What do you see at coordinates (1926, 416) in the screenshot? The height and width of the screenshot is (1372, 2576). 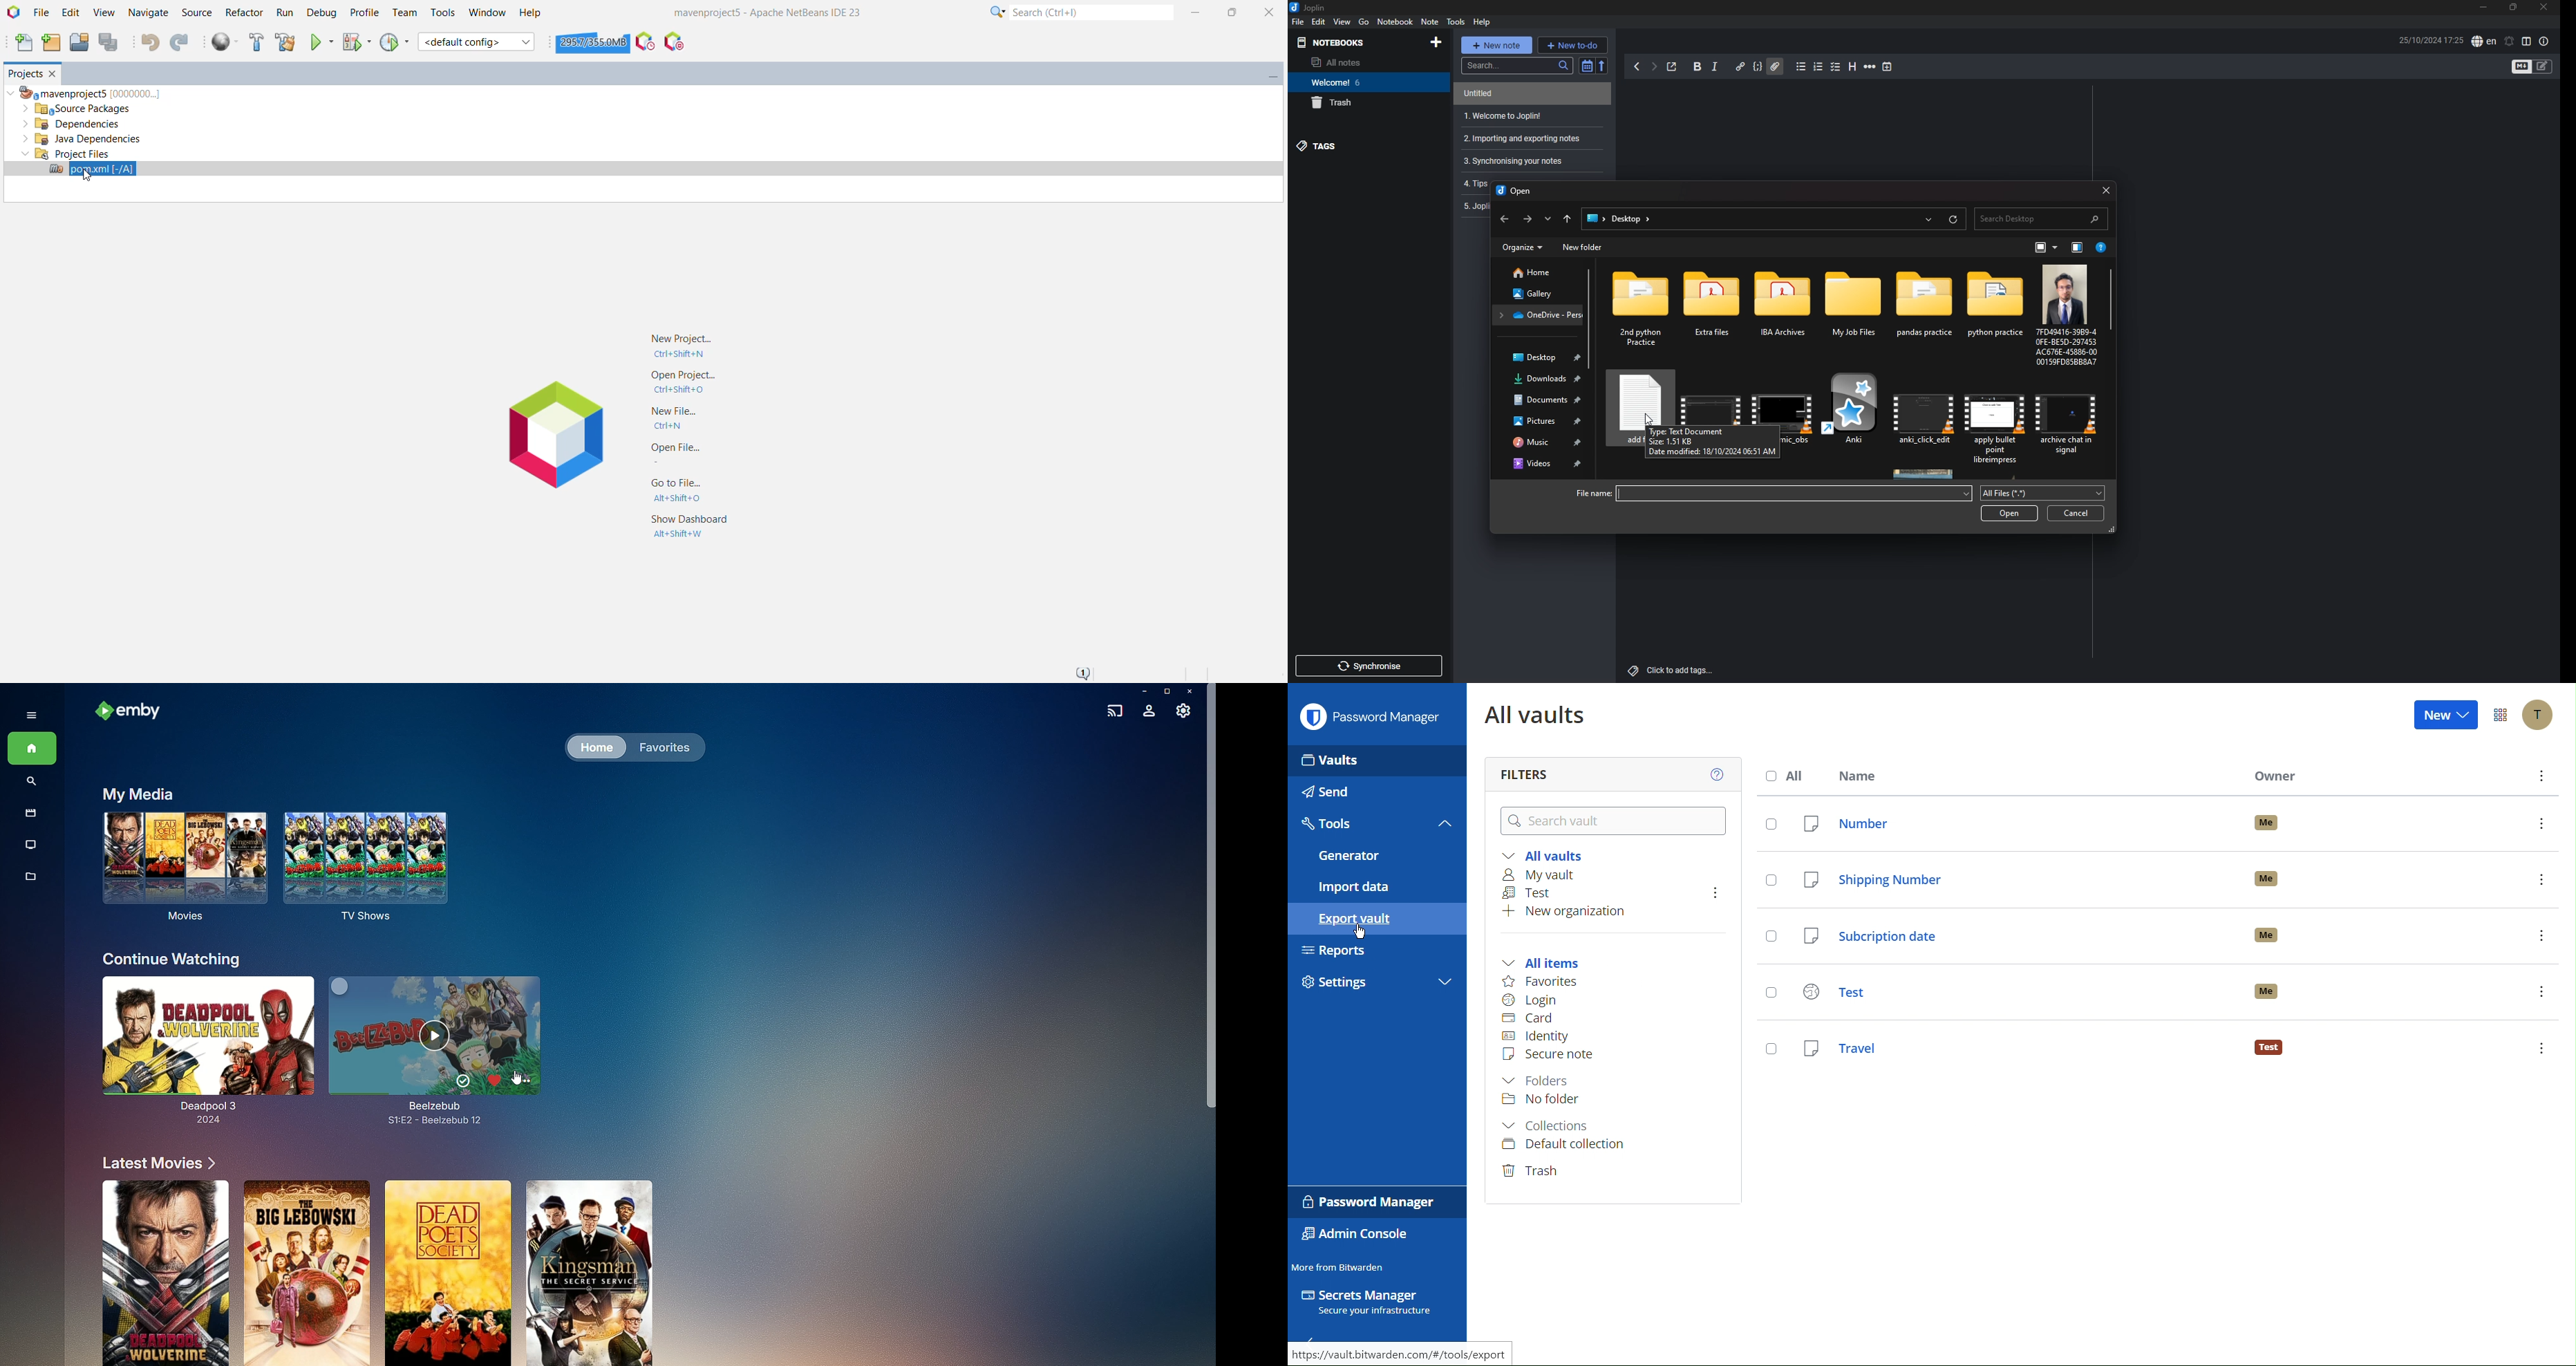 I see `file` at bounding box center [1926, 416].